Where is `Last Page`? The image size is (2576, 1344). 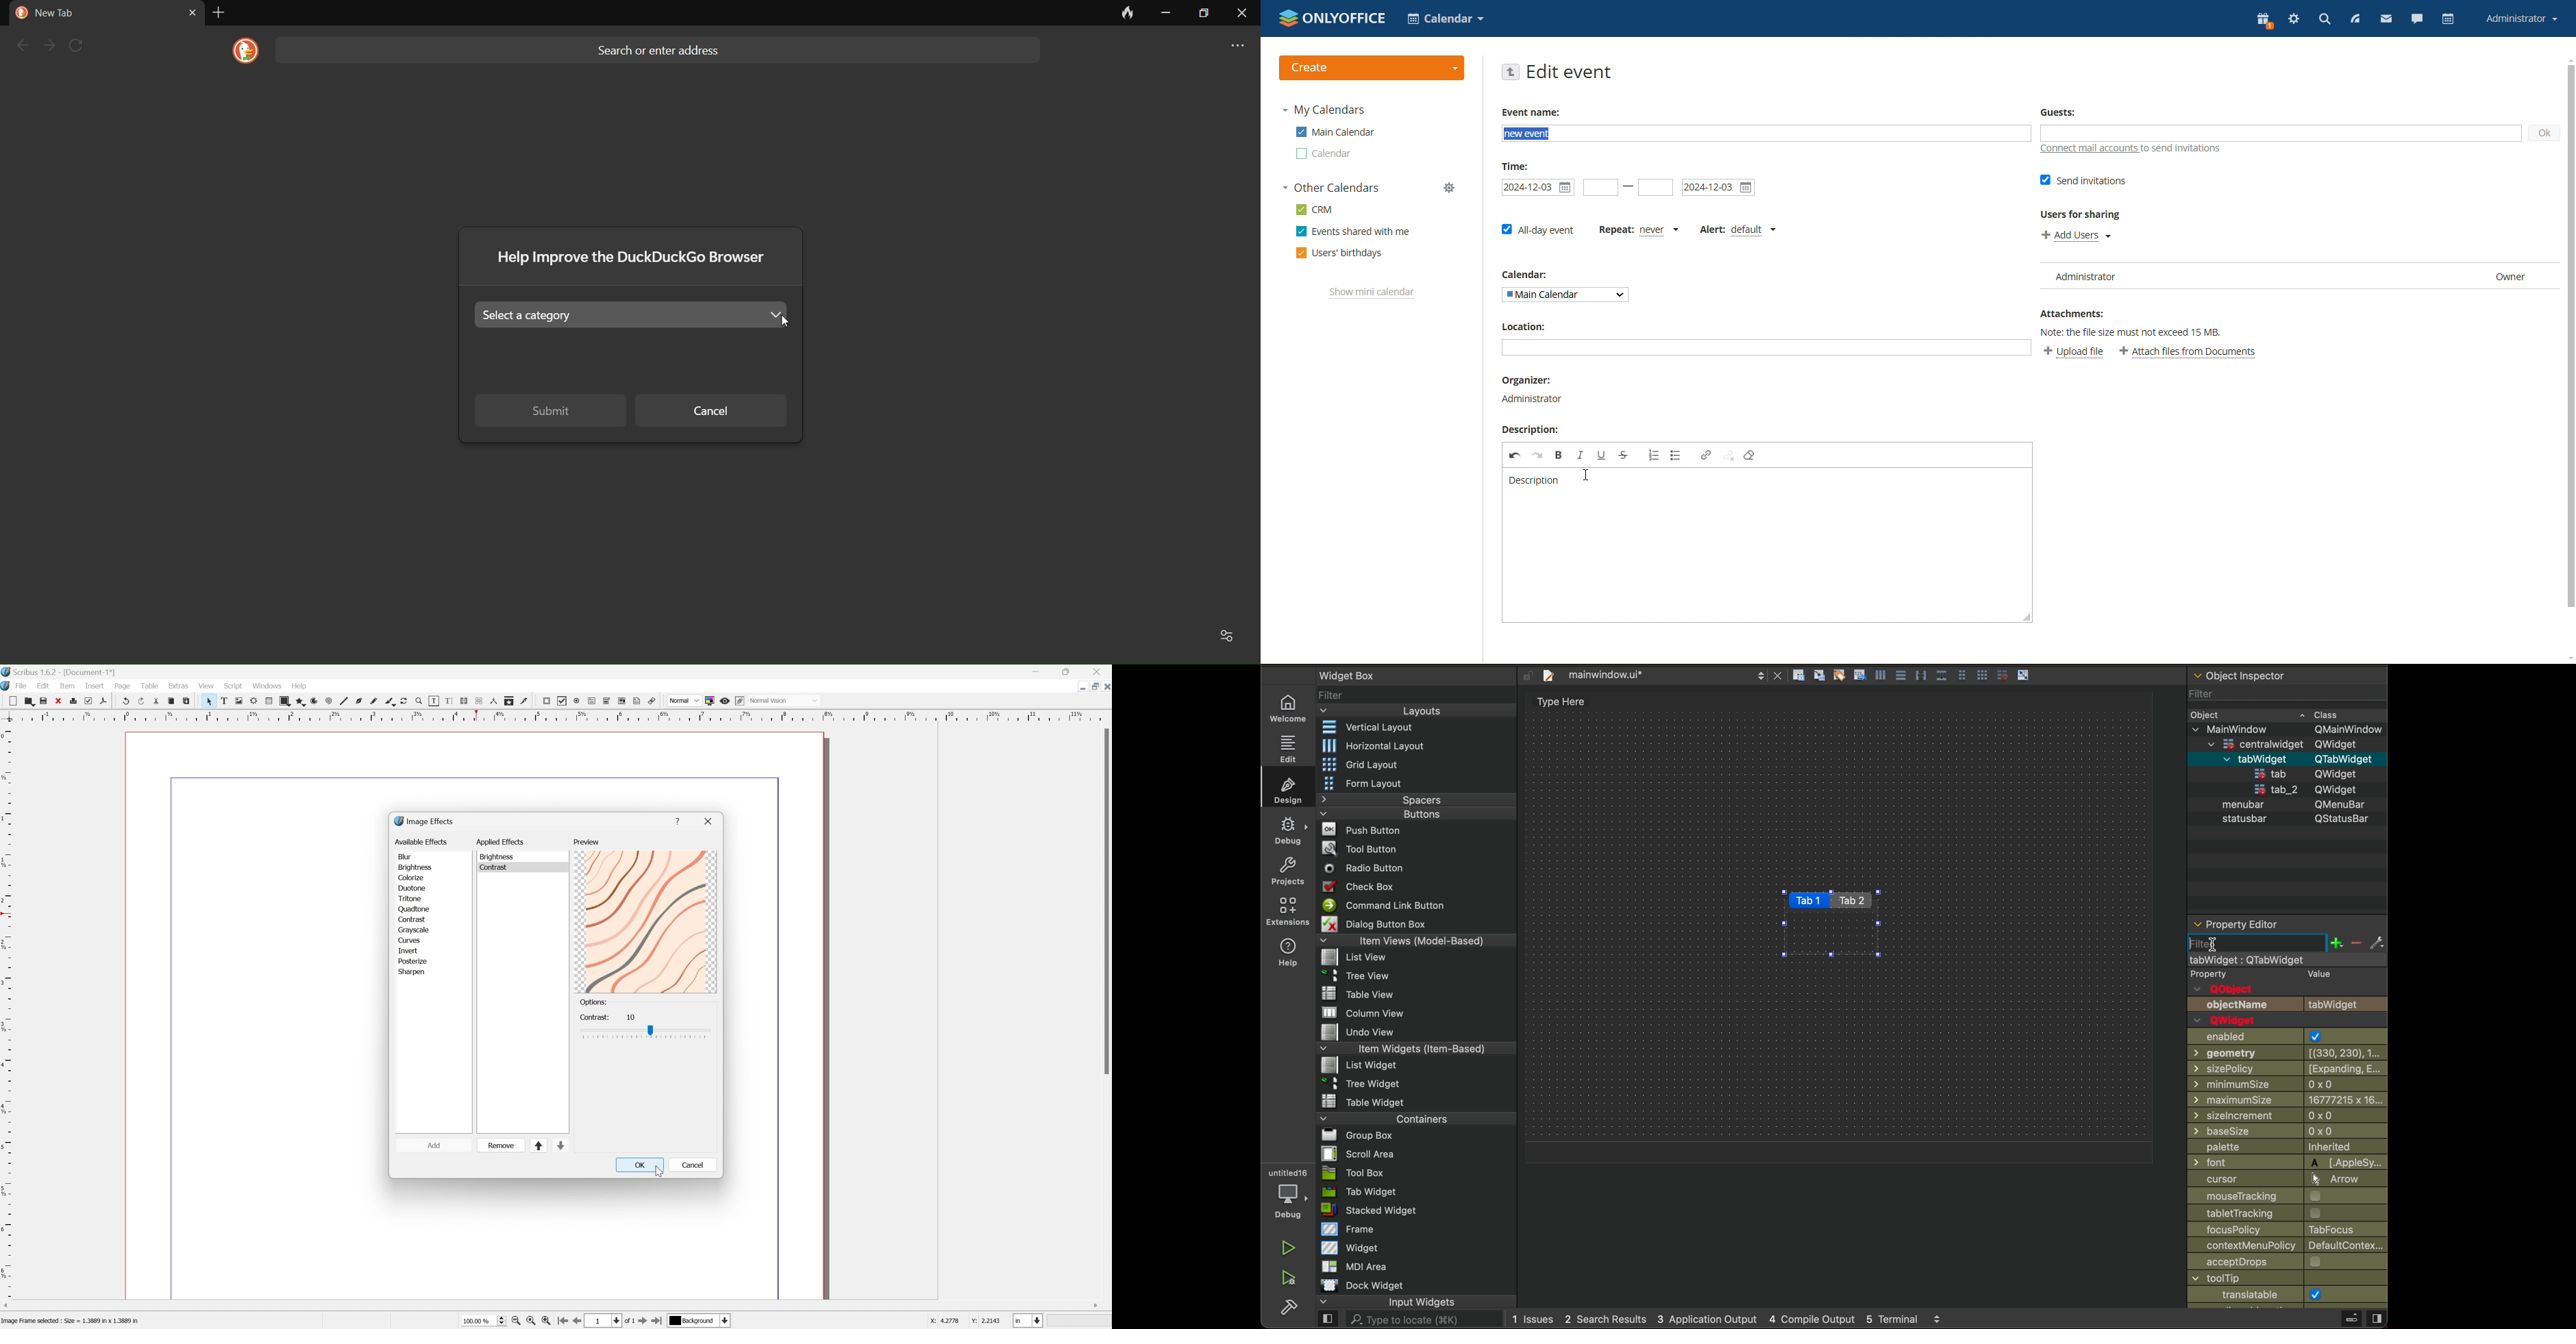 Last Page is located at coordinates (661, 1320).